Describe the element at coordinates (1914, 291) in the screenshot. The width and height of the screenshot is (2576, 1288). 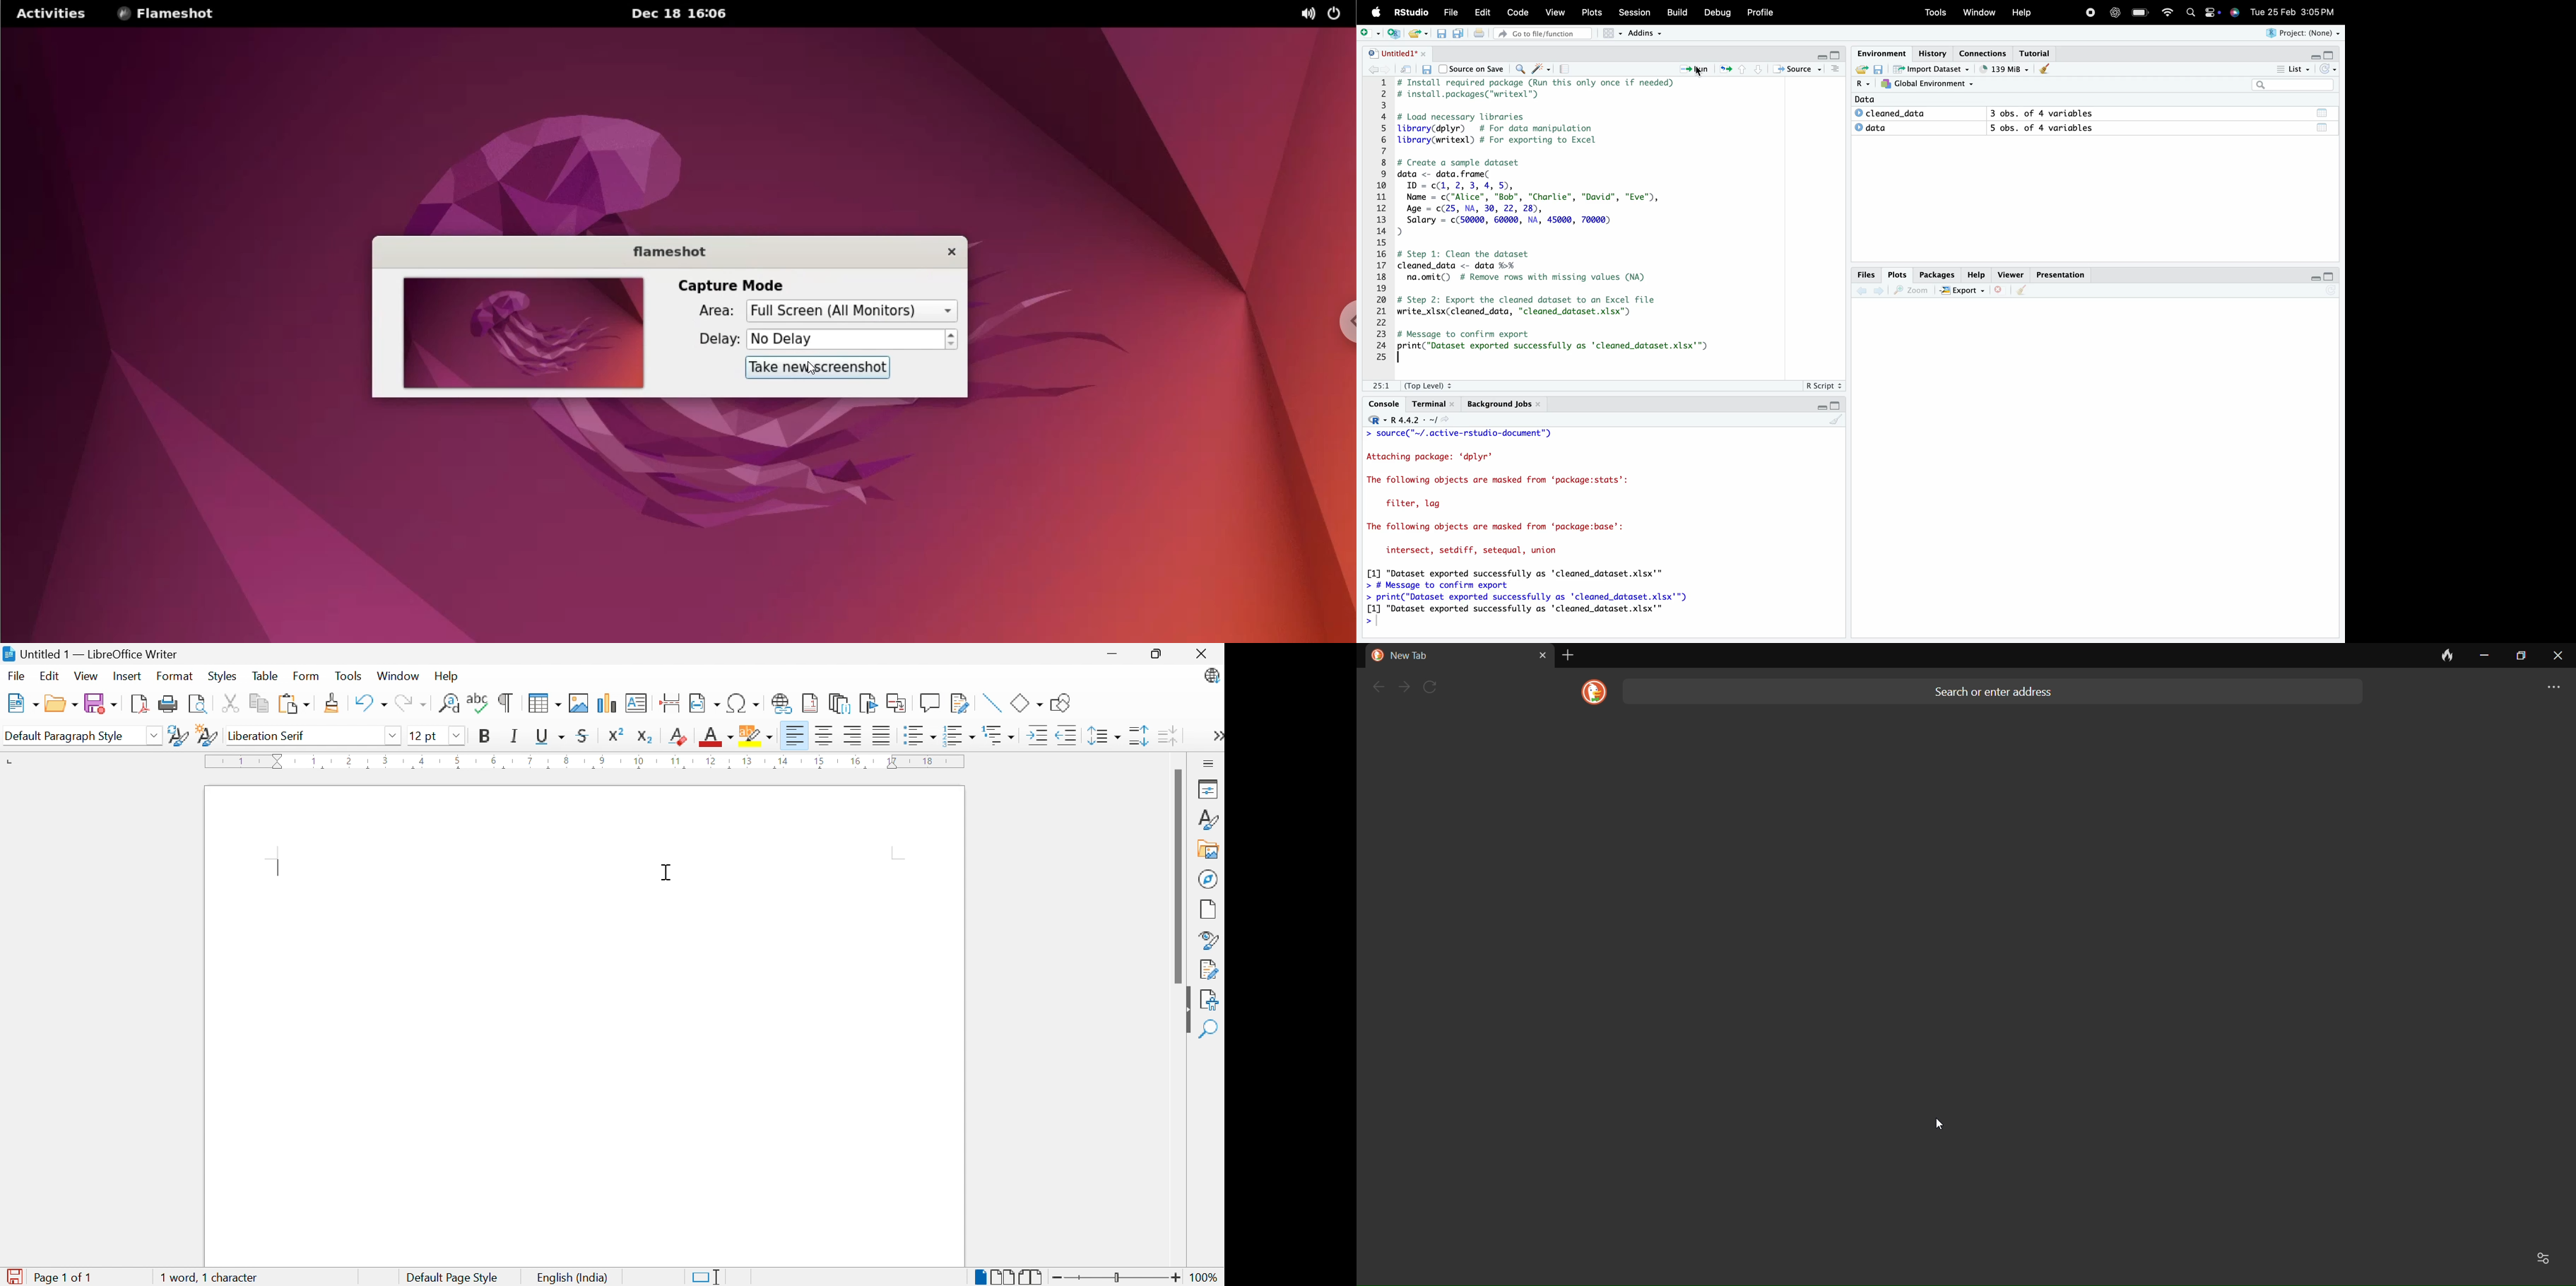
I see `Zoom` at that location.